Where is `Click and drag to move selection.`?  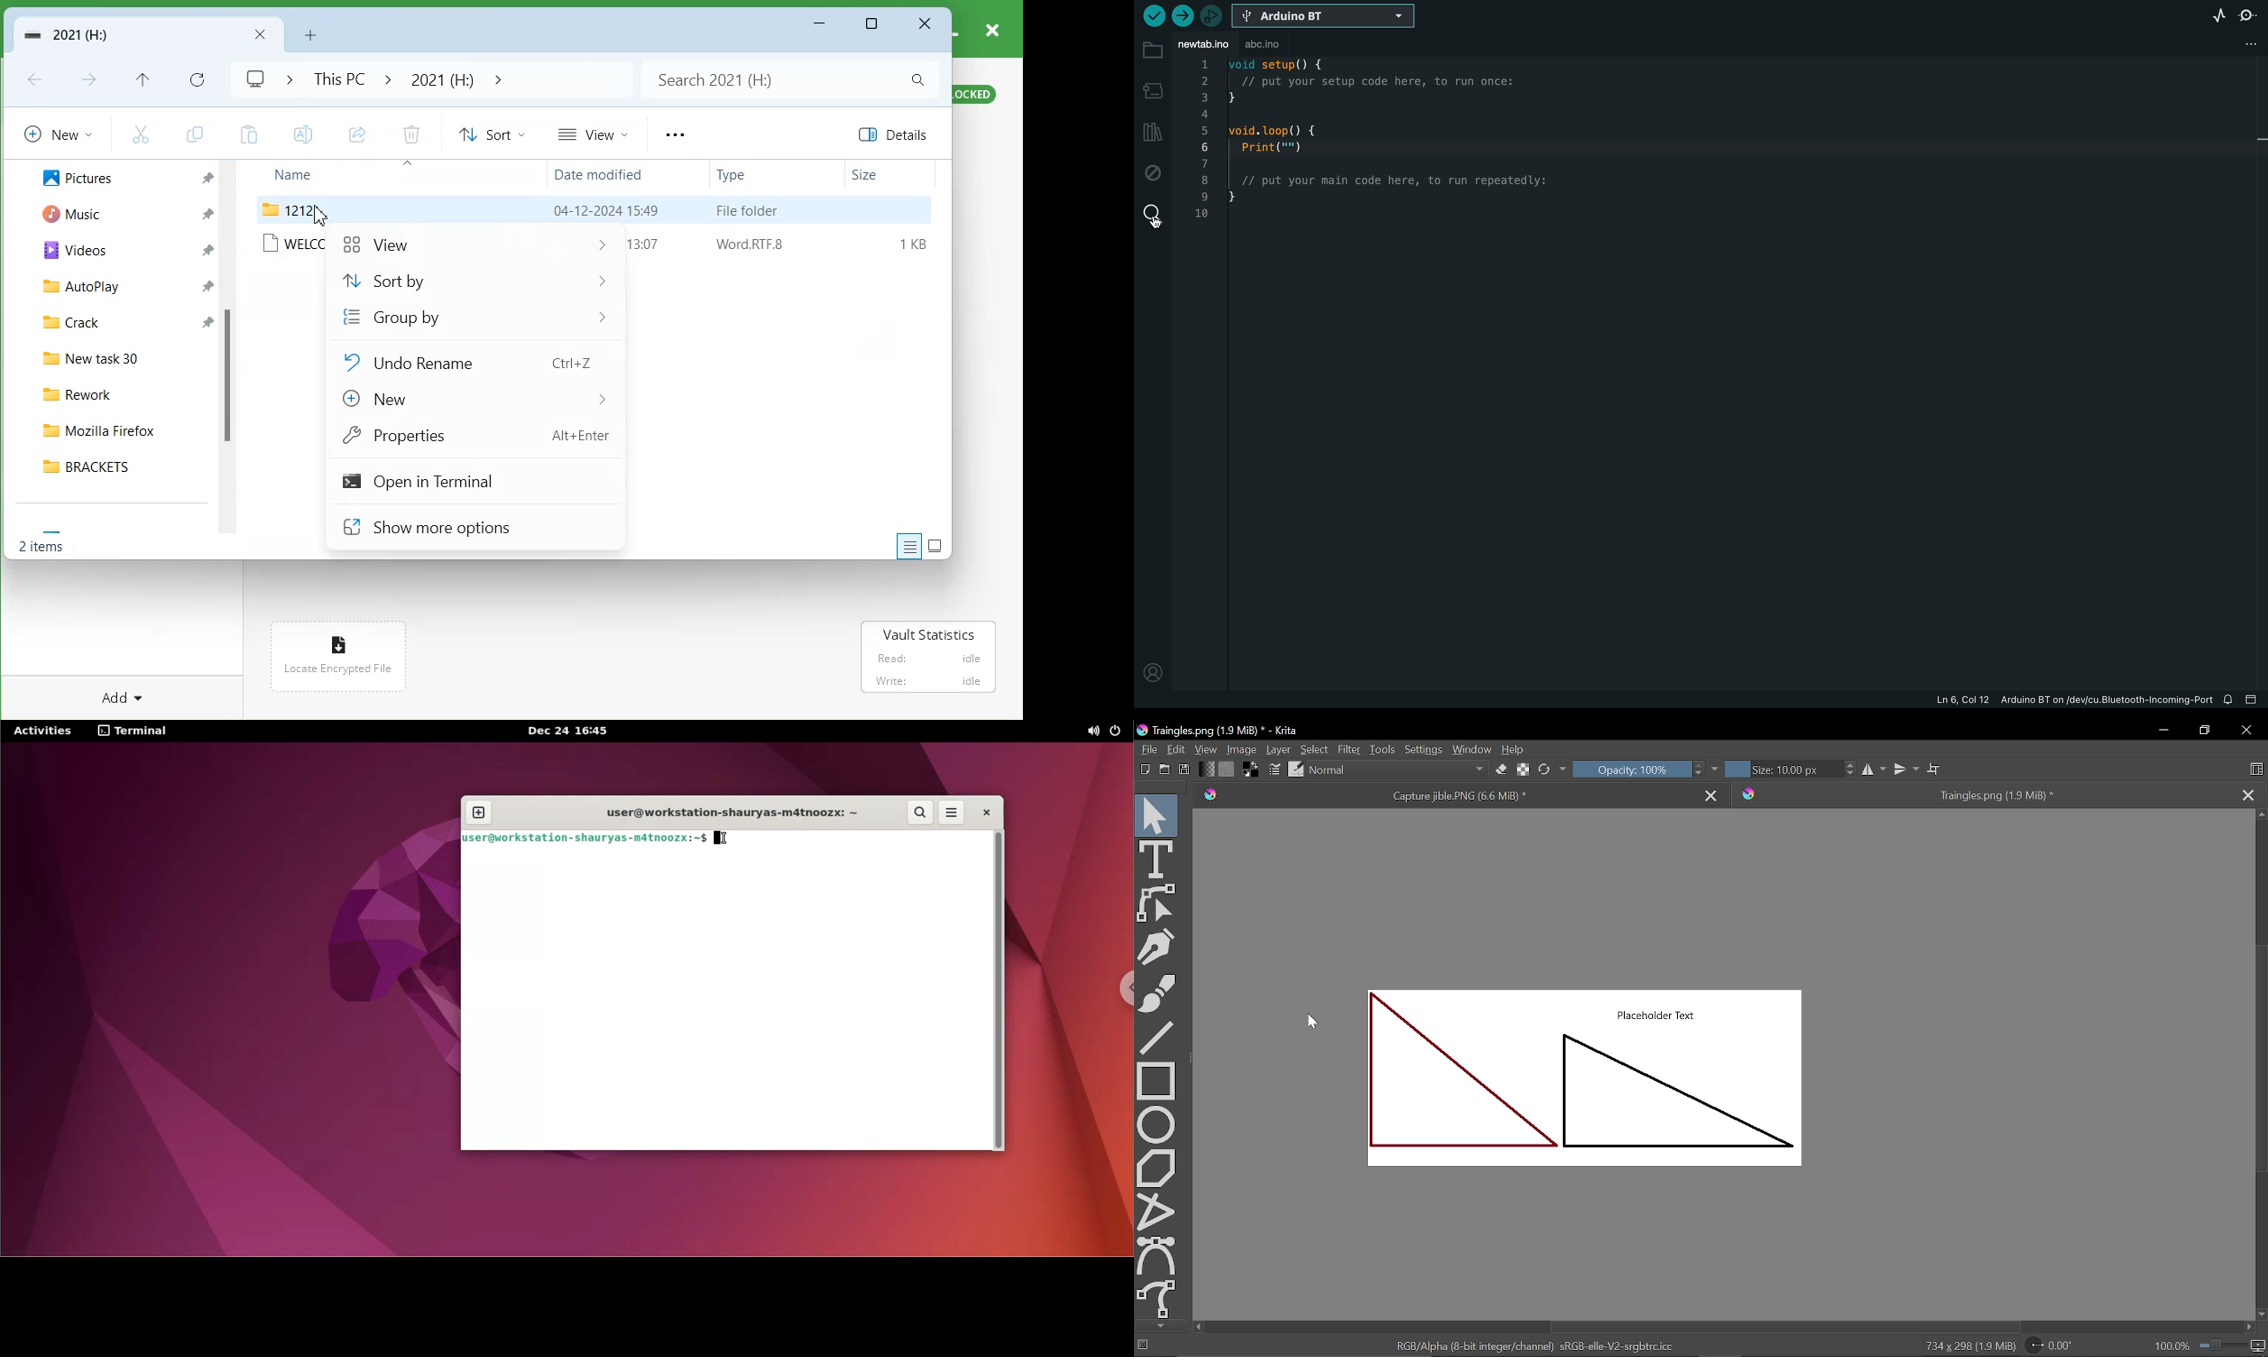 Click and drag to move selection. is located at coordinates (1237, 1346).